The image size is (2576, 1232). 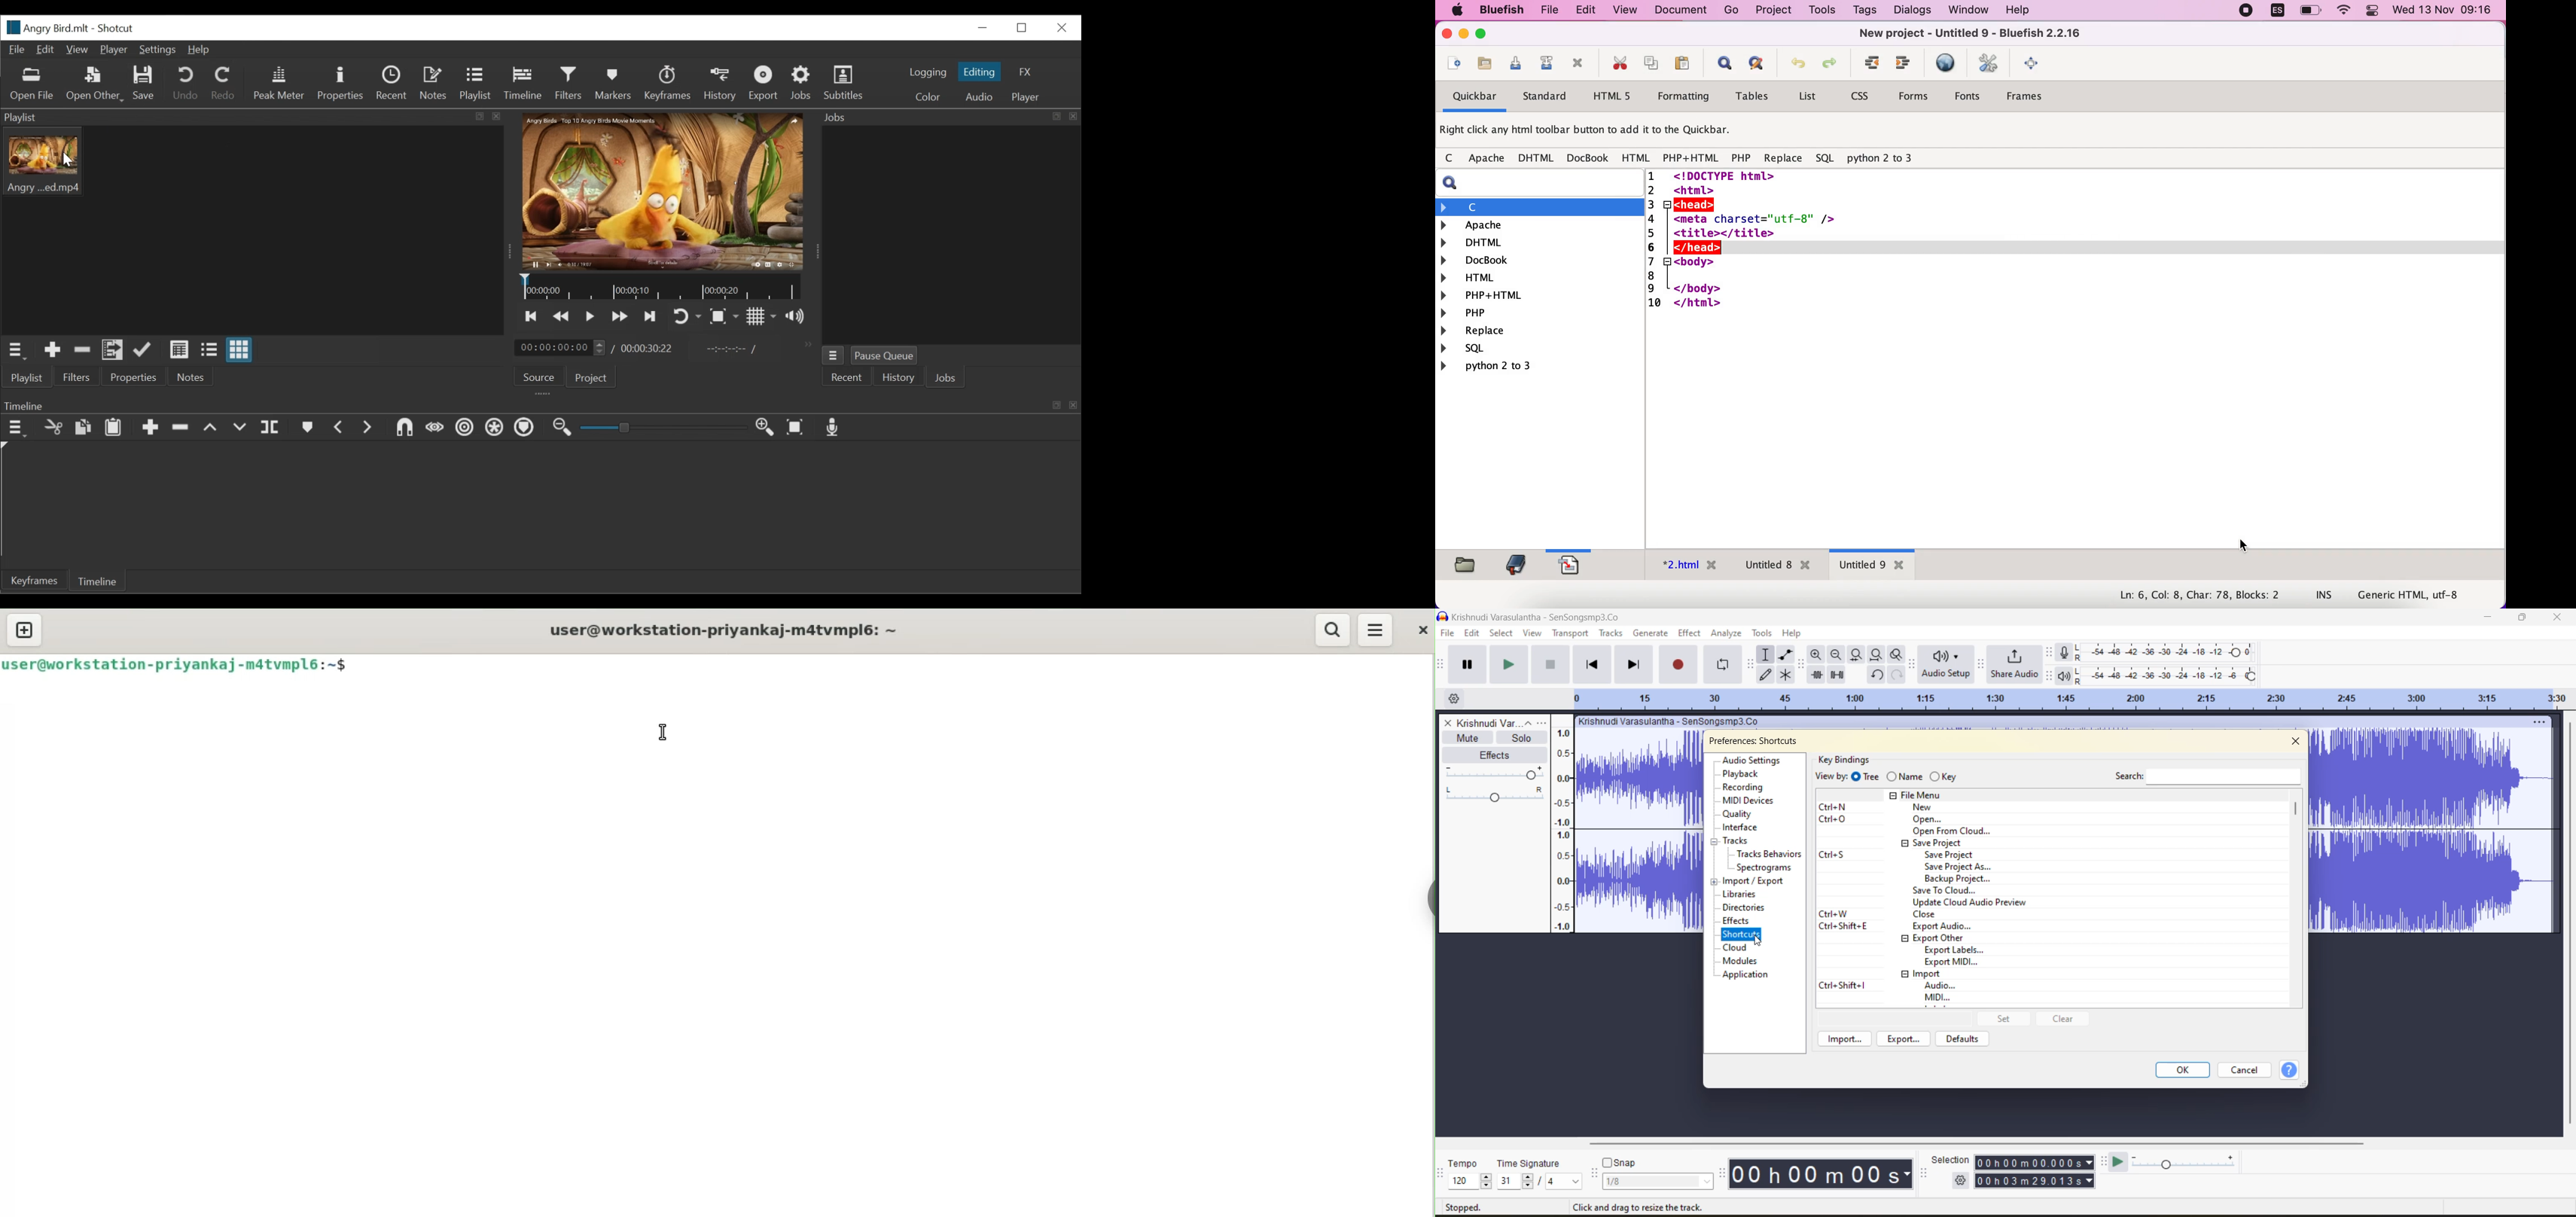 What do you see at coordinates (1670, 723) in the screenshot?
I see `track name` at bounding box center [1670, 723].